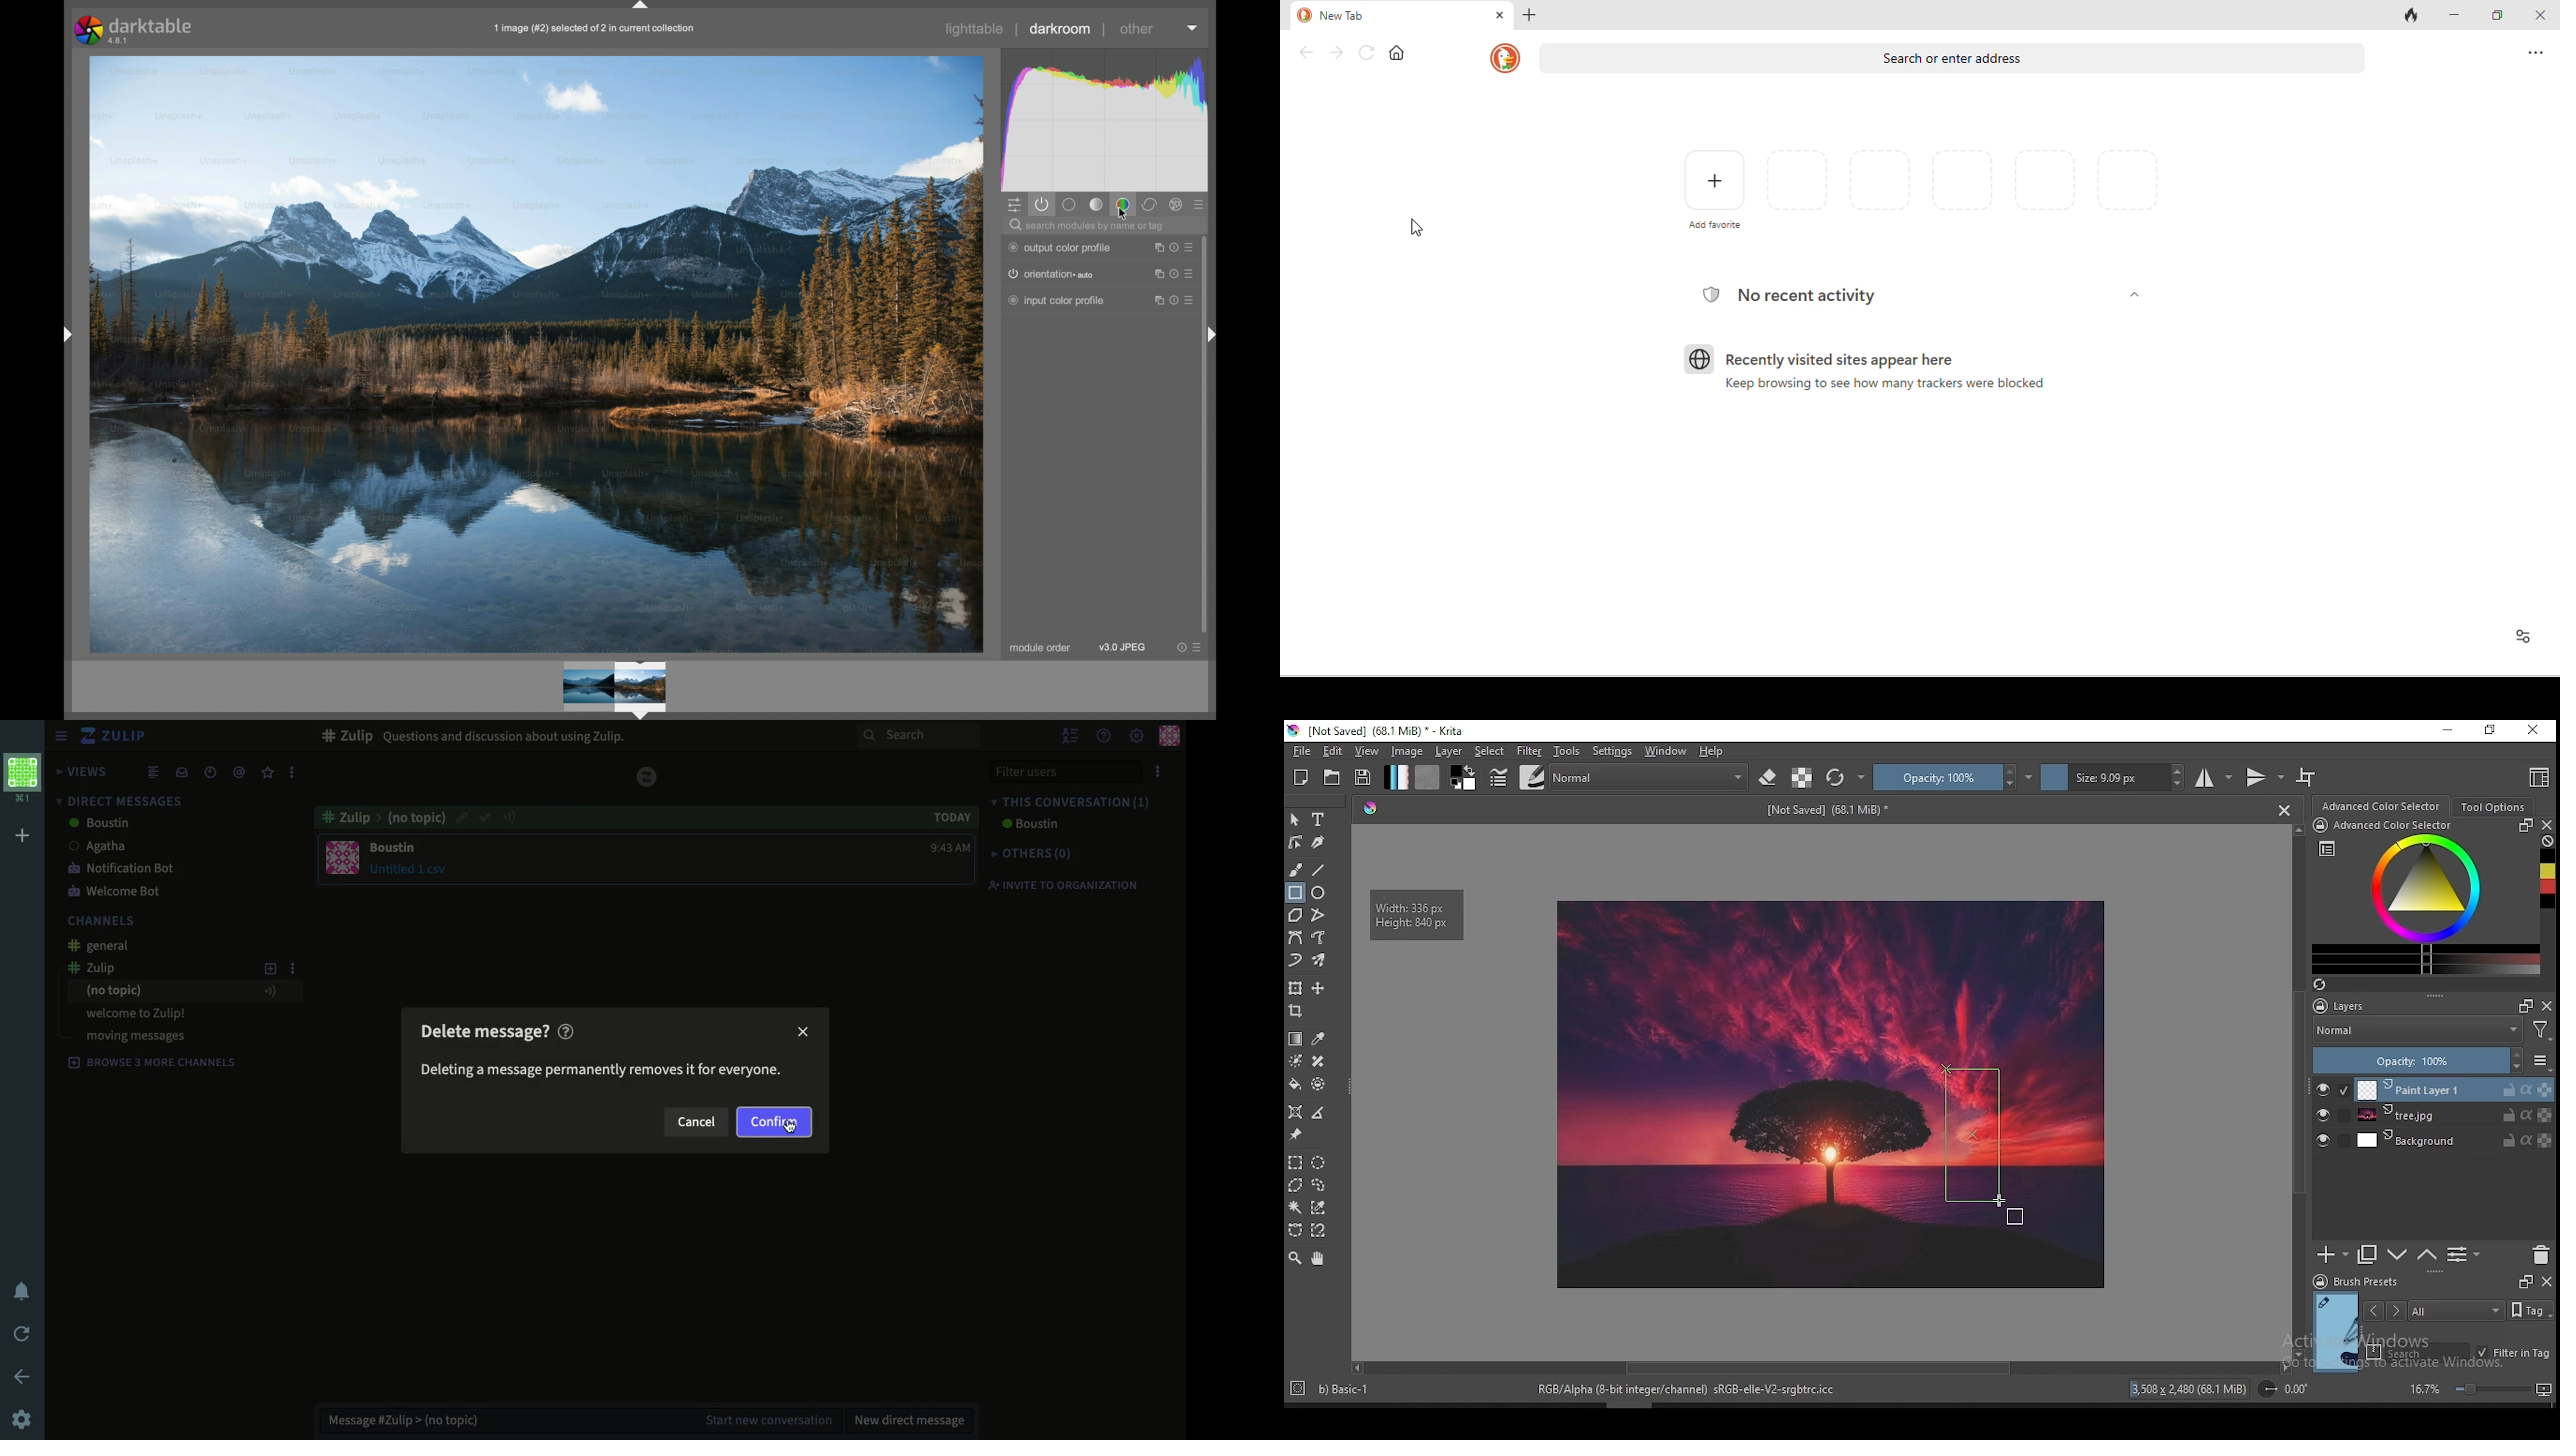 This screenshot has height=1456, width=2576. I want to click on add favorite, so click(1714, 187).